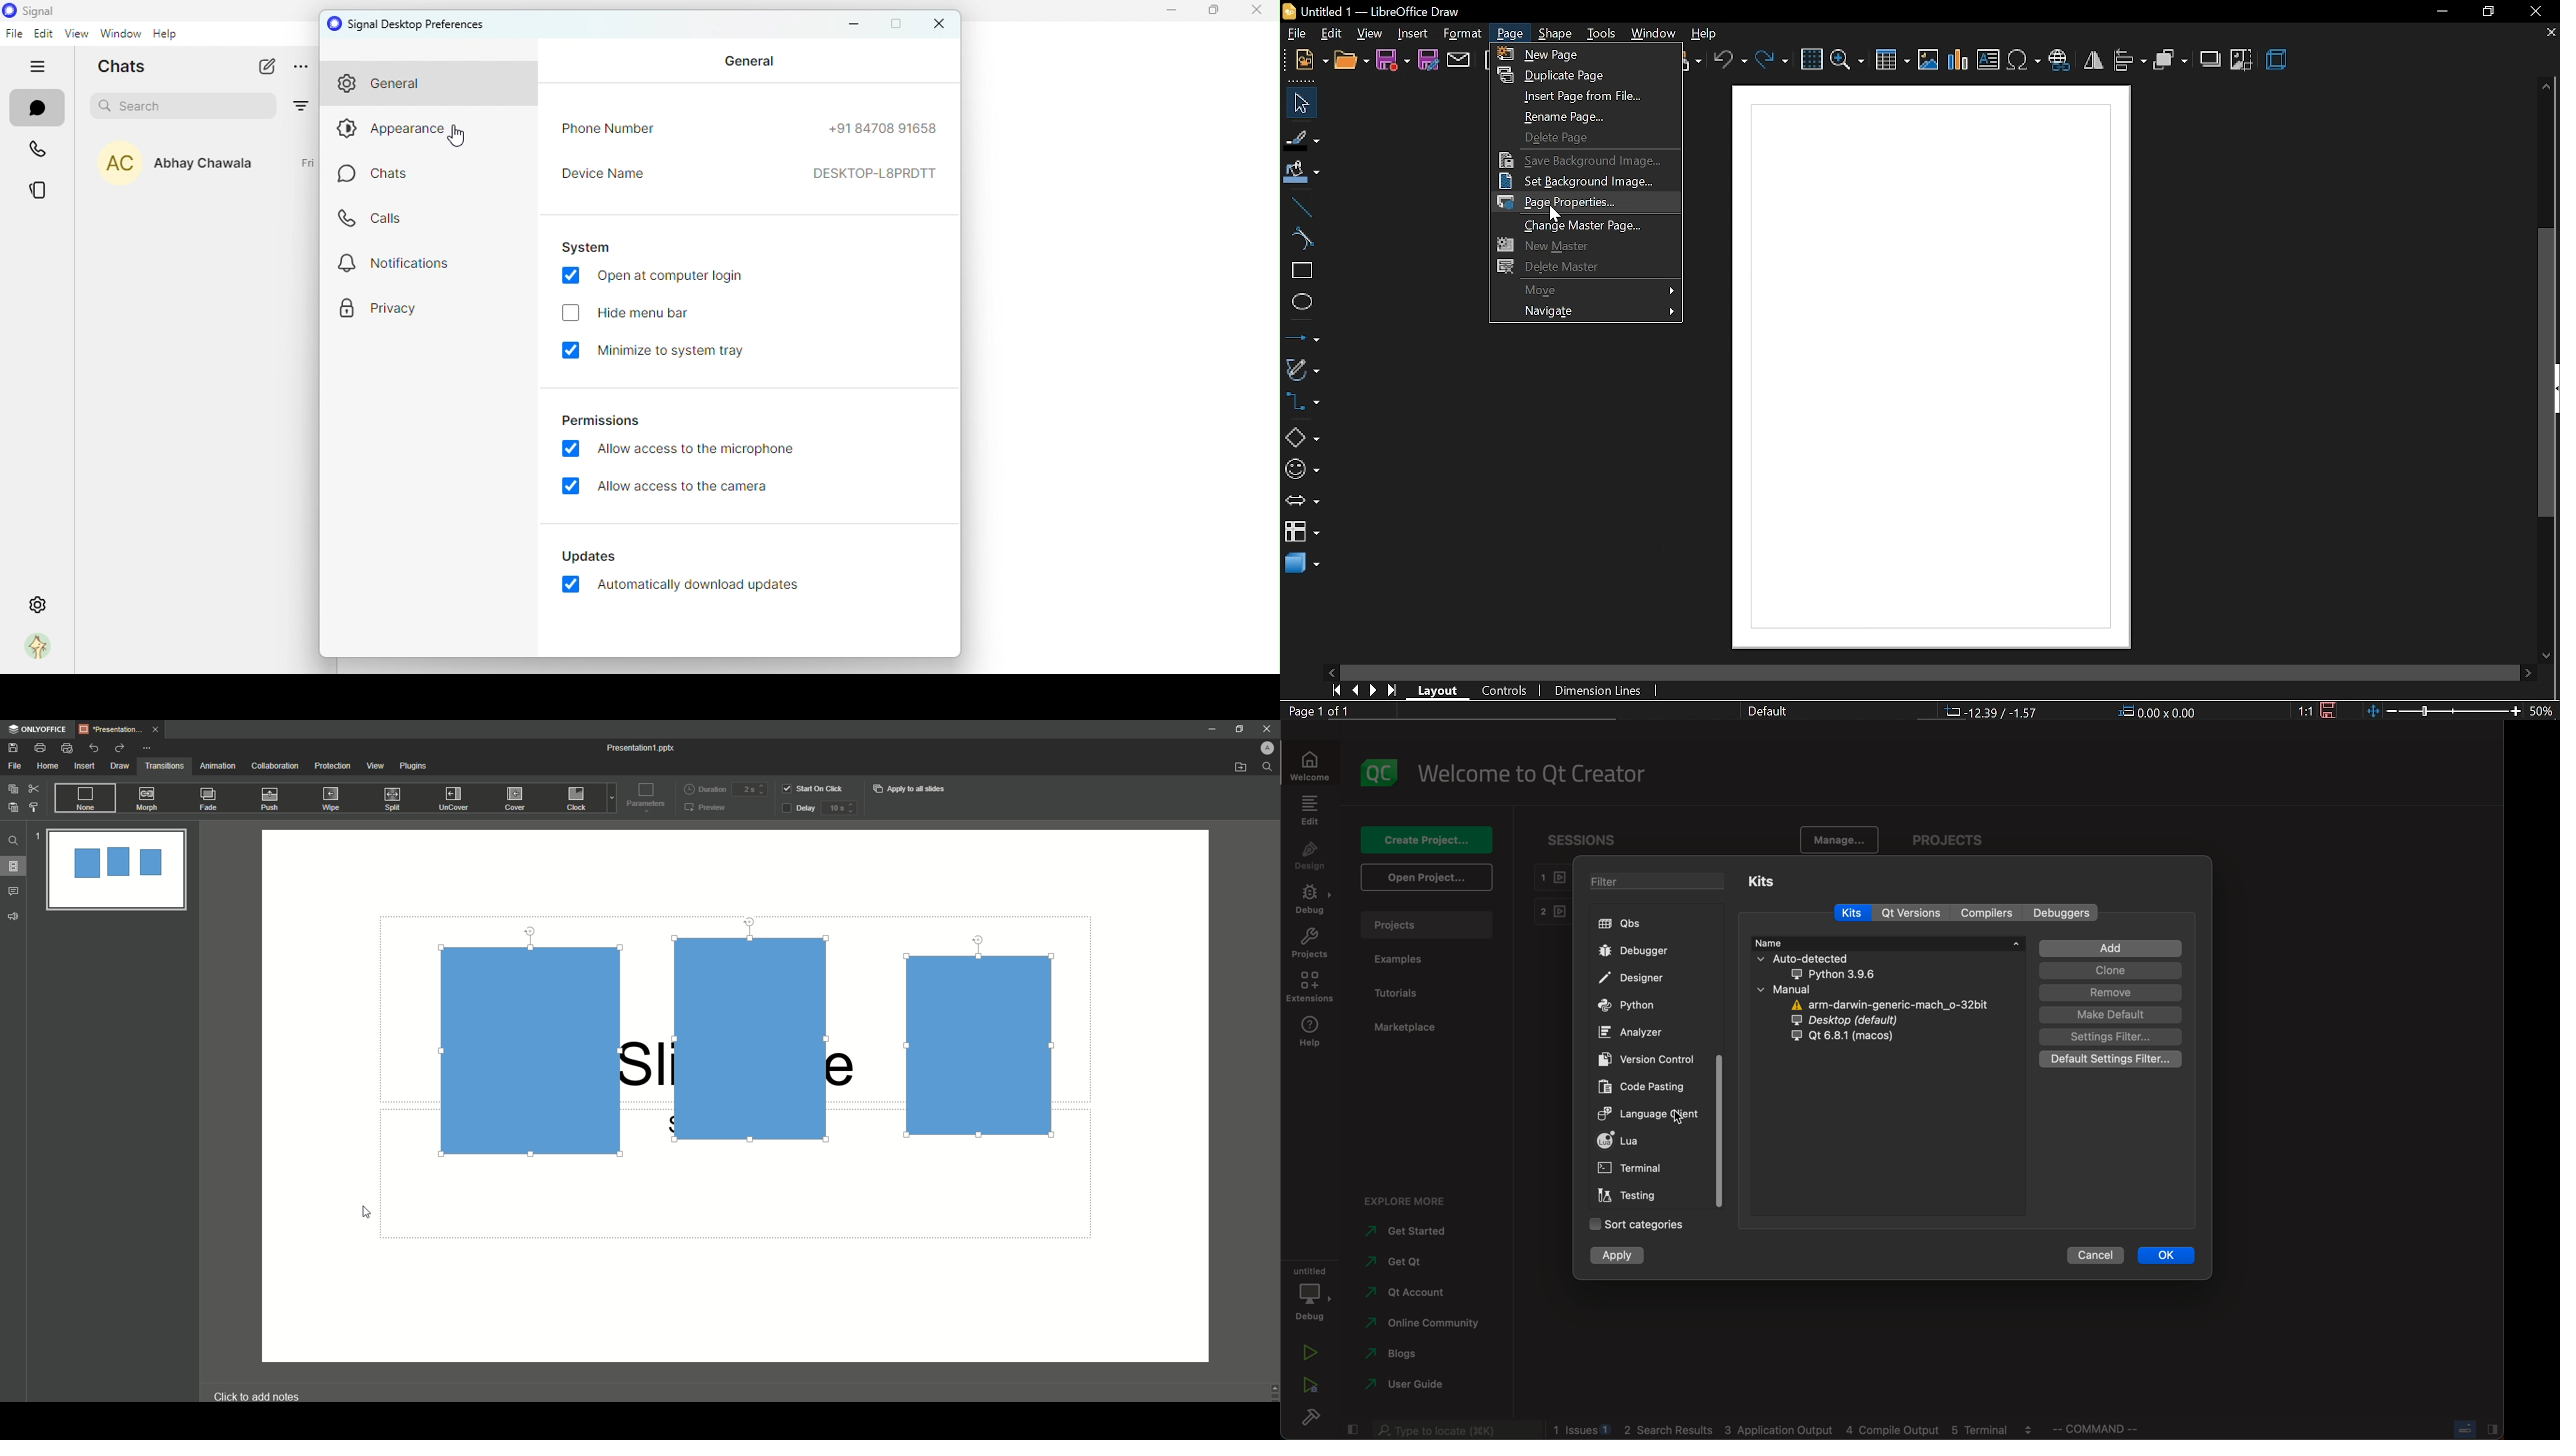 This screenshot has height=1456, width=2576. Describe the element at coordinates (588, 420) in the screenshot. I see `permissions` at that location.